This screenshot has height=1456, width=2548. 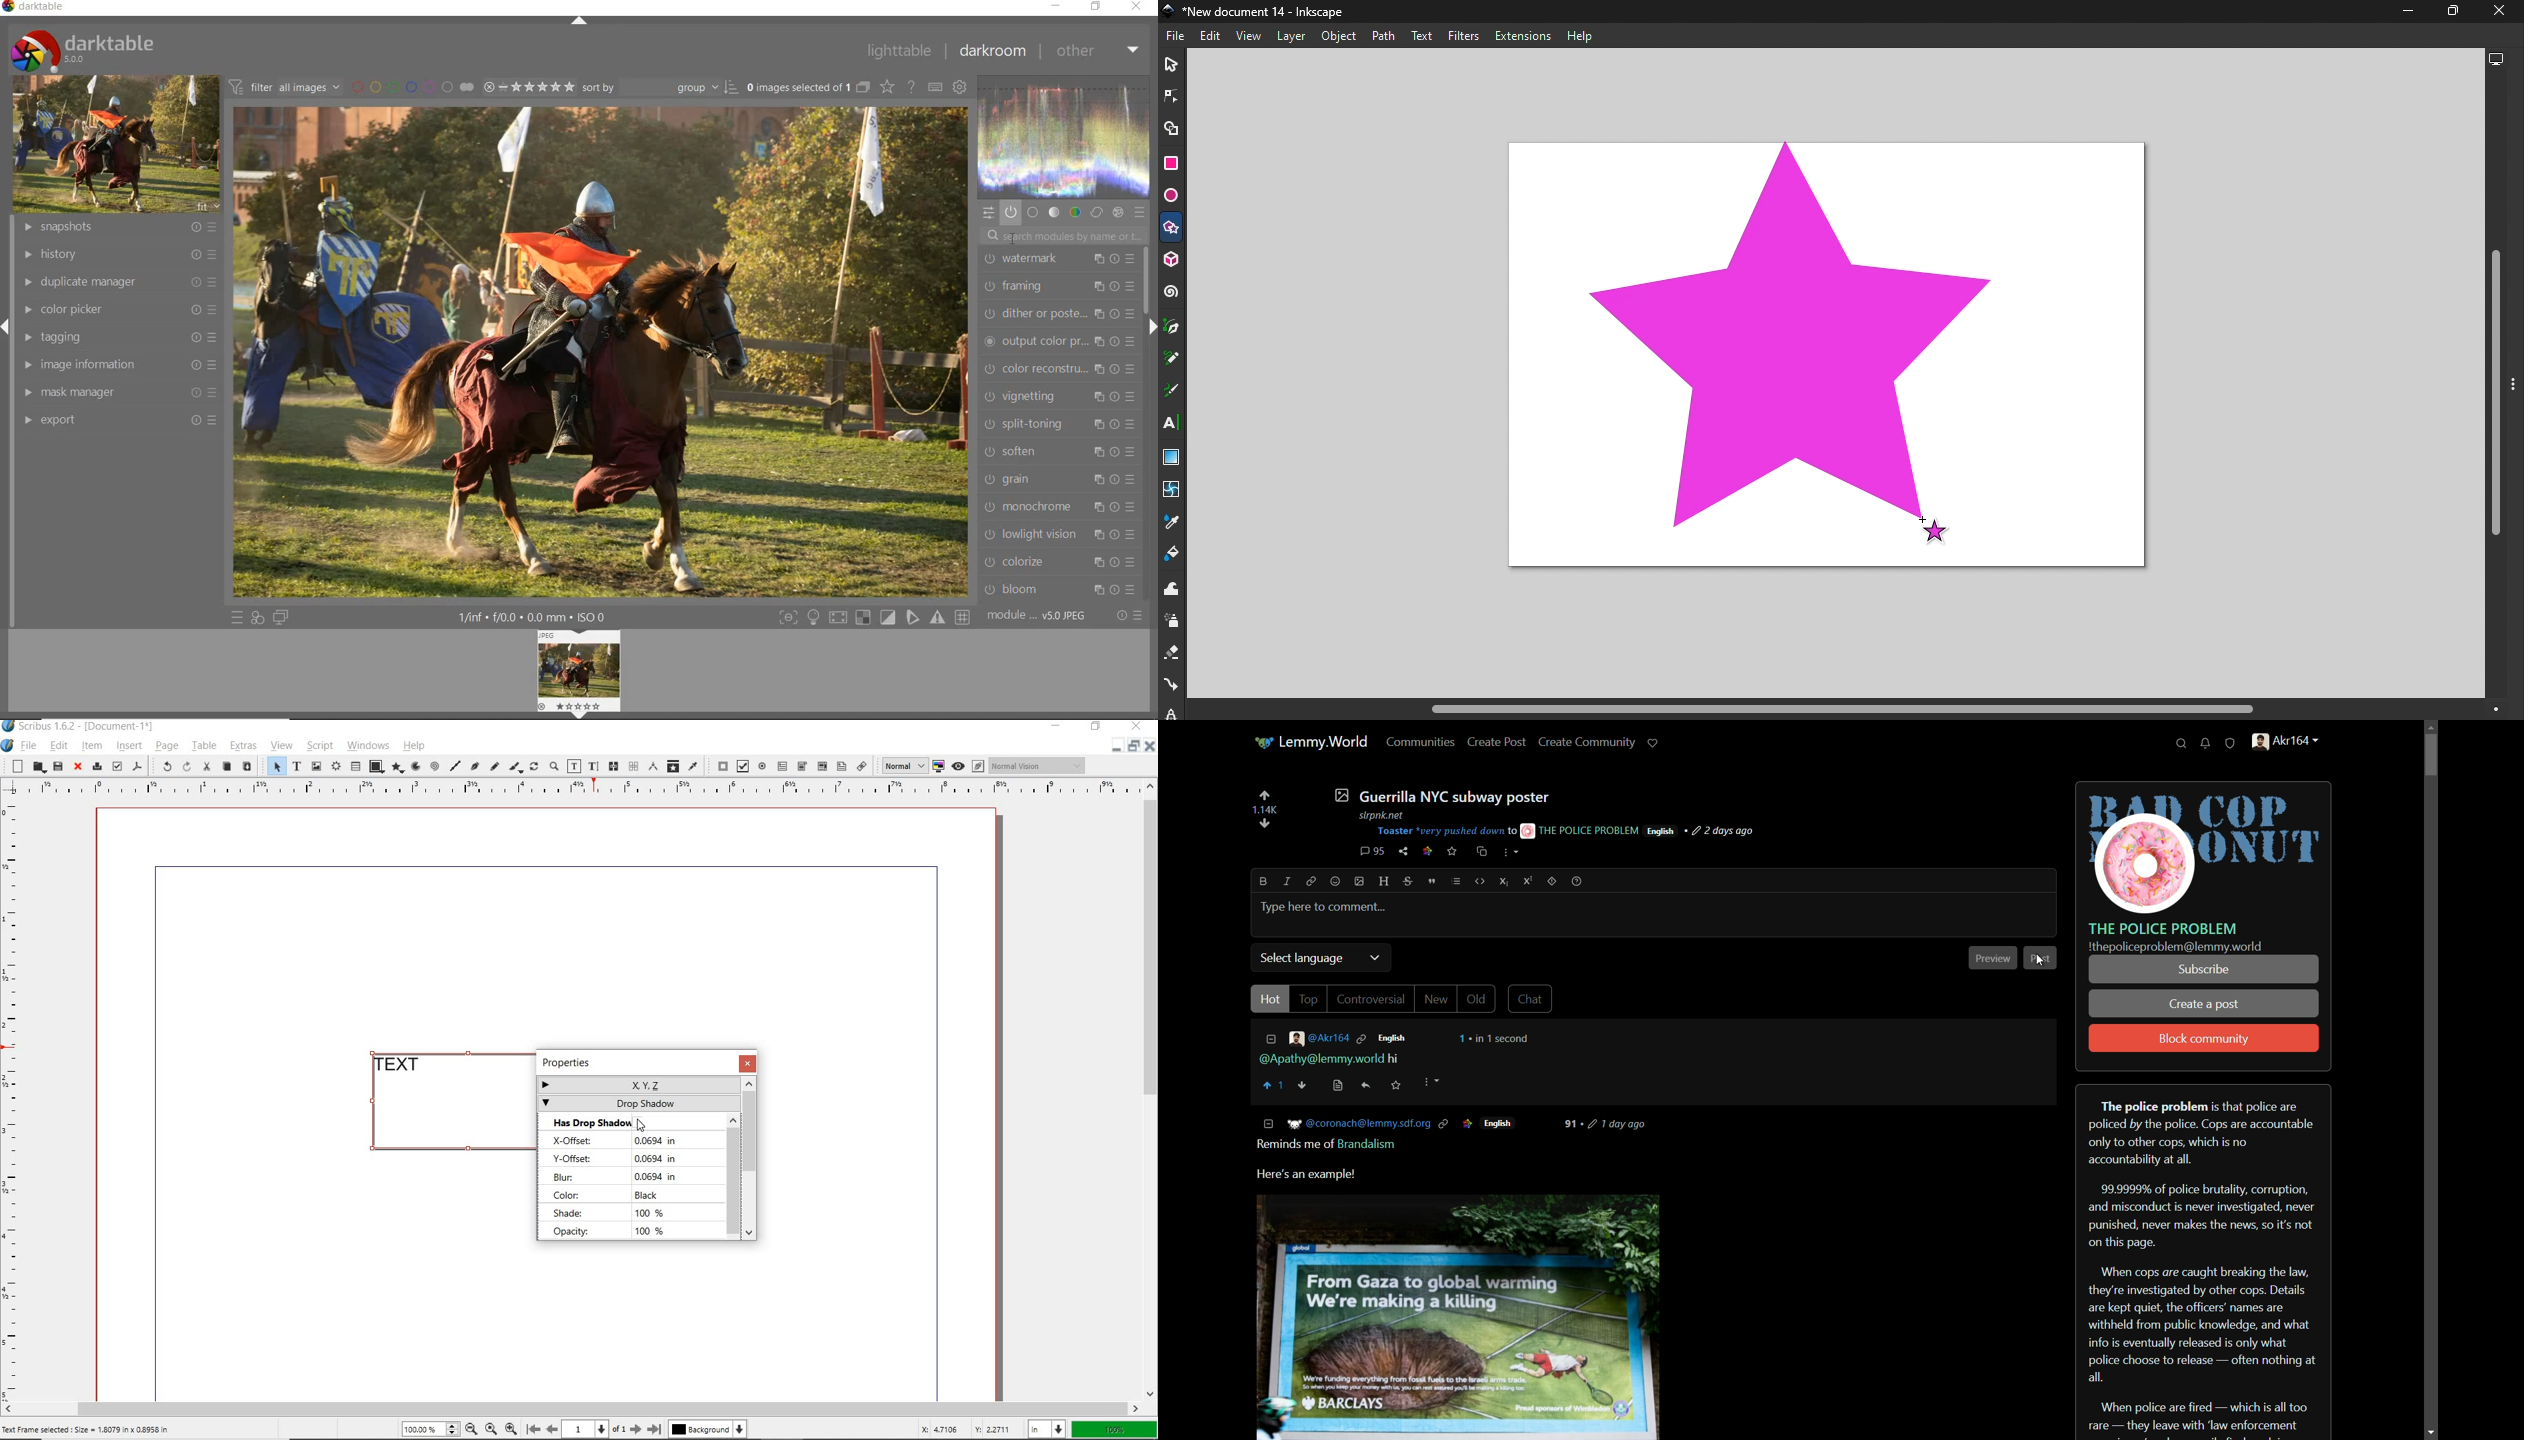 I want to click on share, so click(x=1403, y=851).